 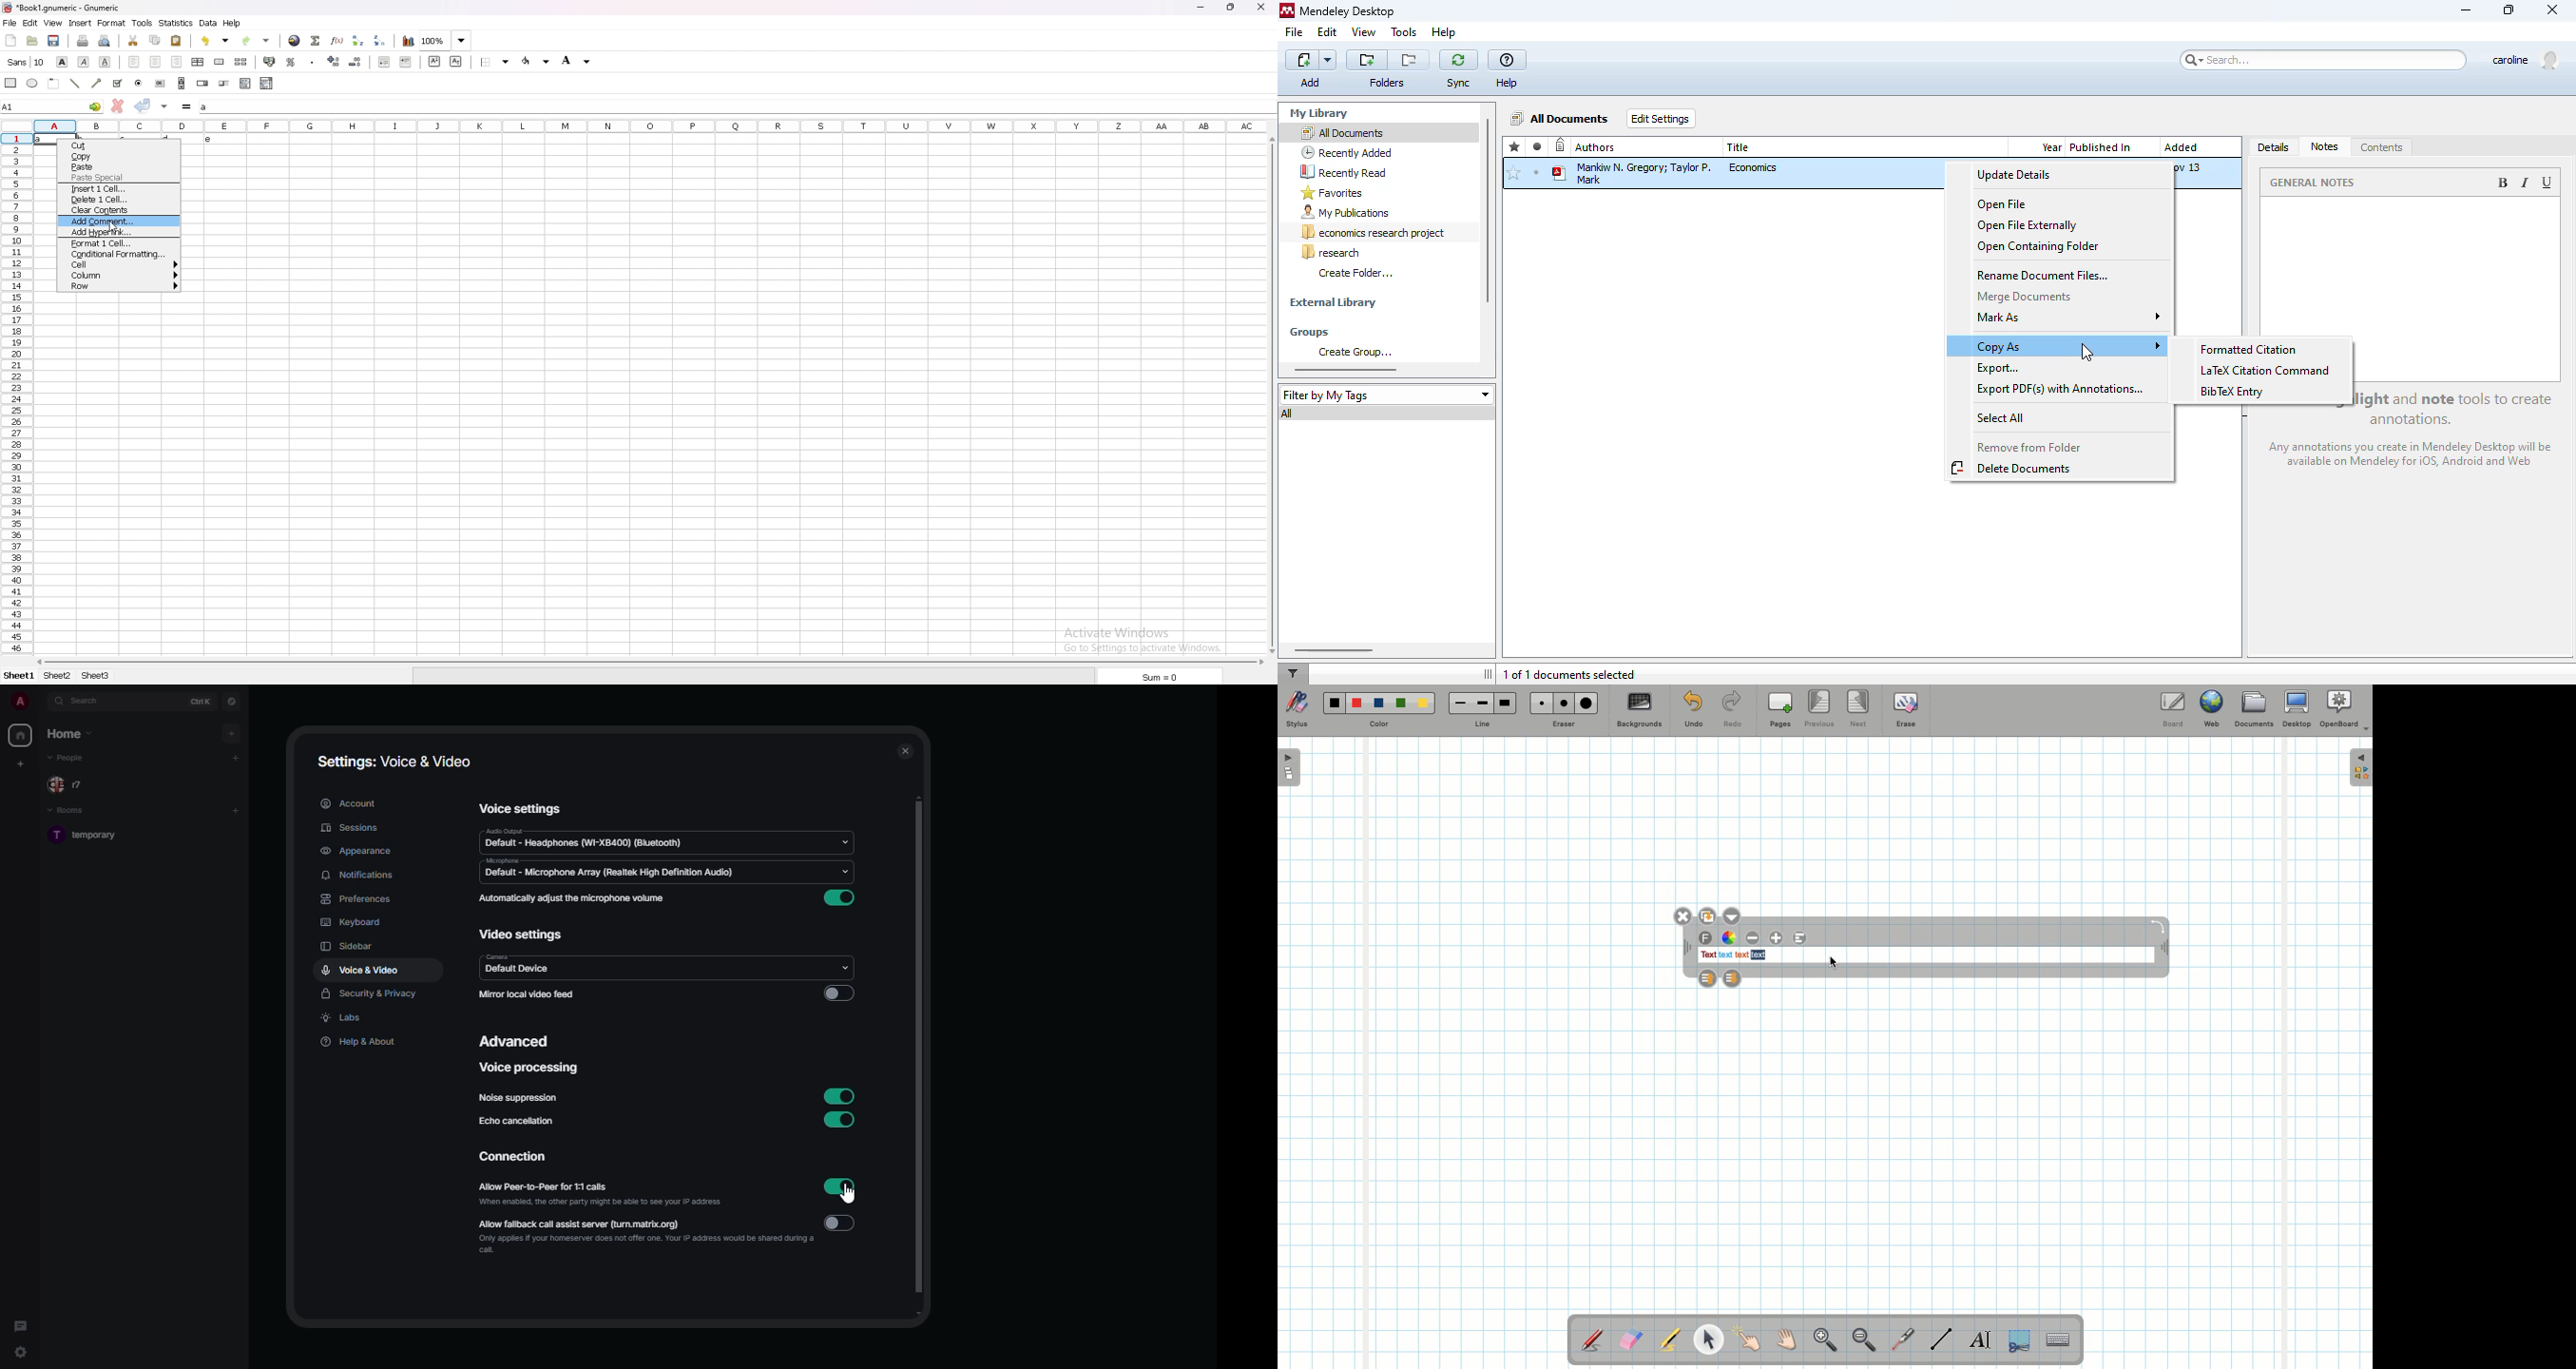 I want to click on voice processing, so click(x=528, y=1069).